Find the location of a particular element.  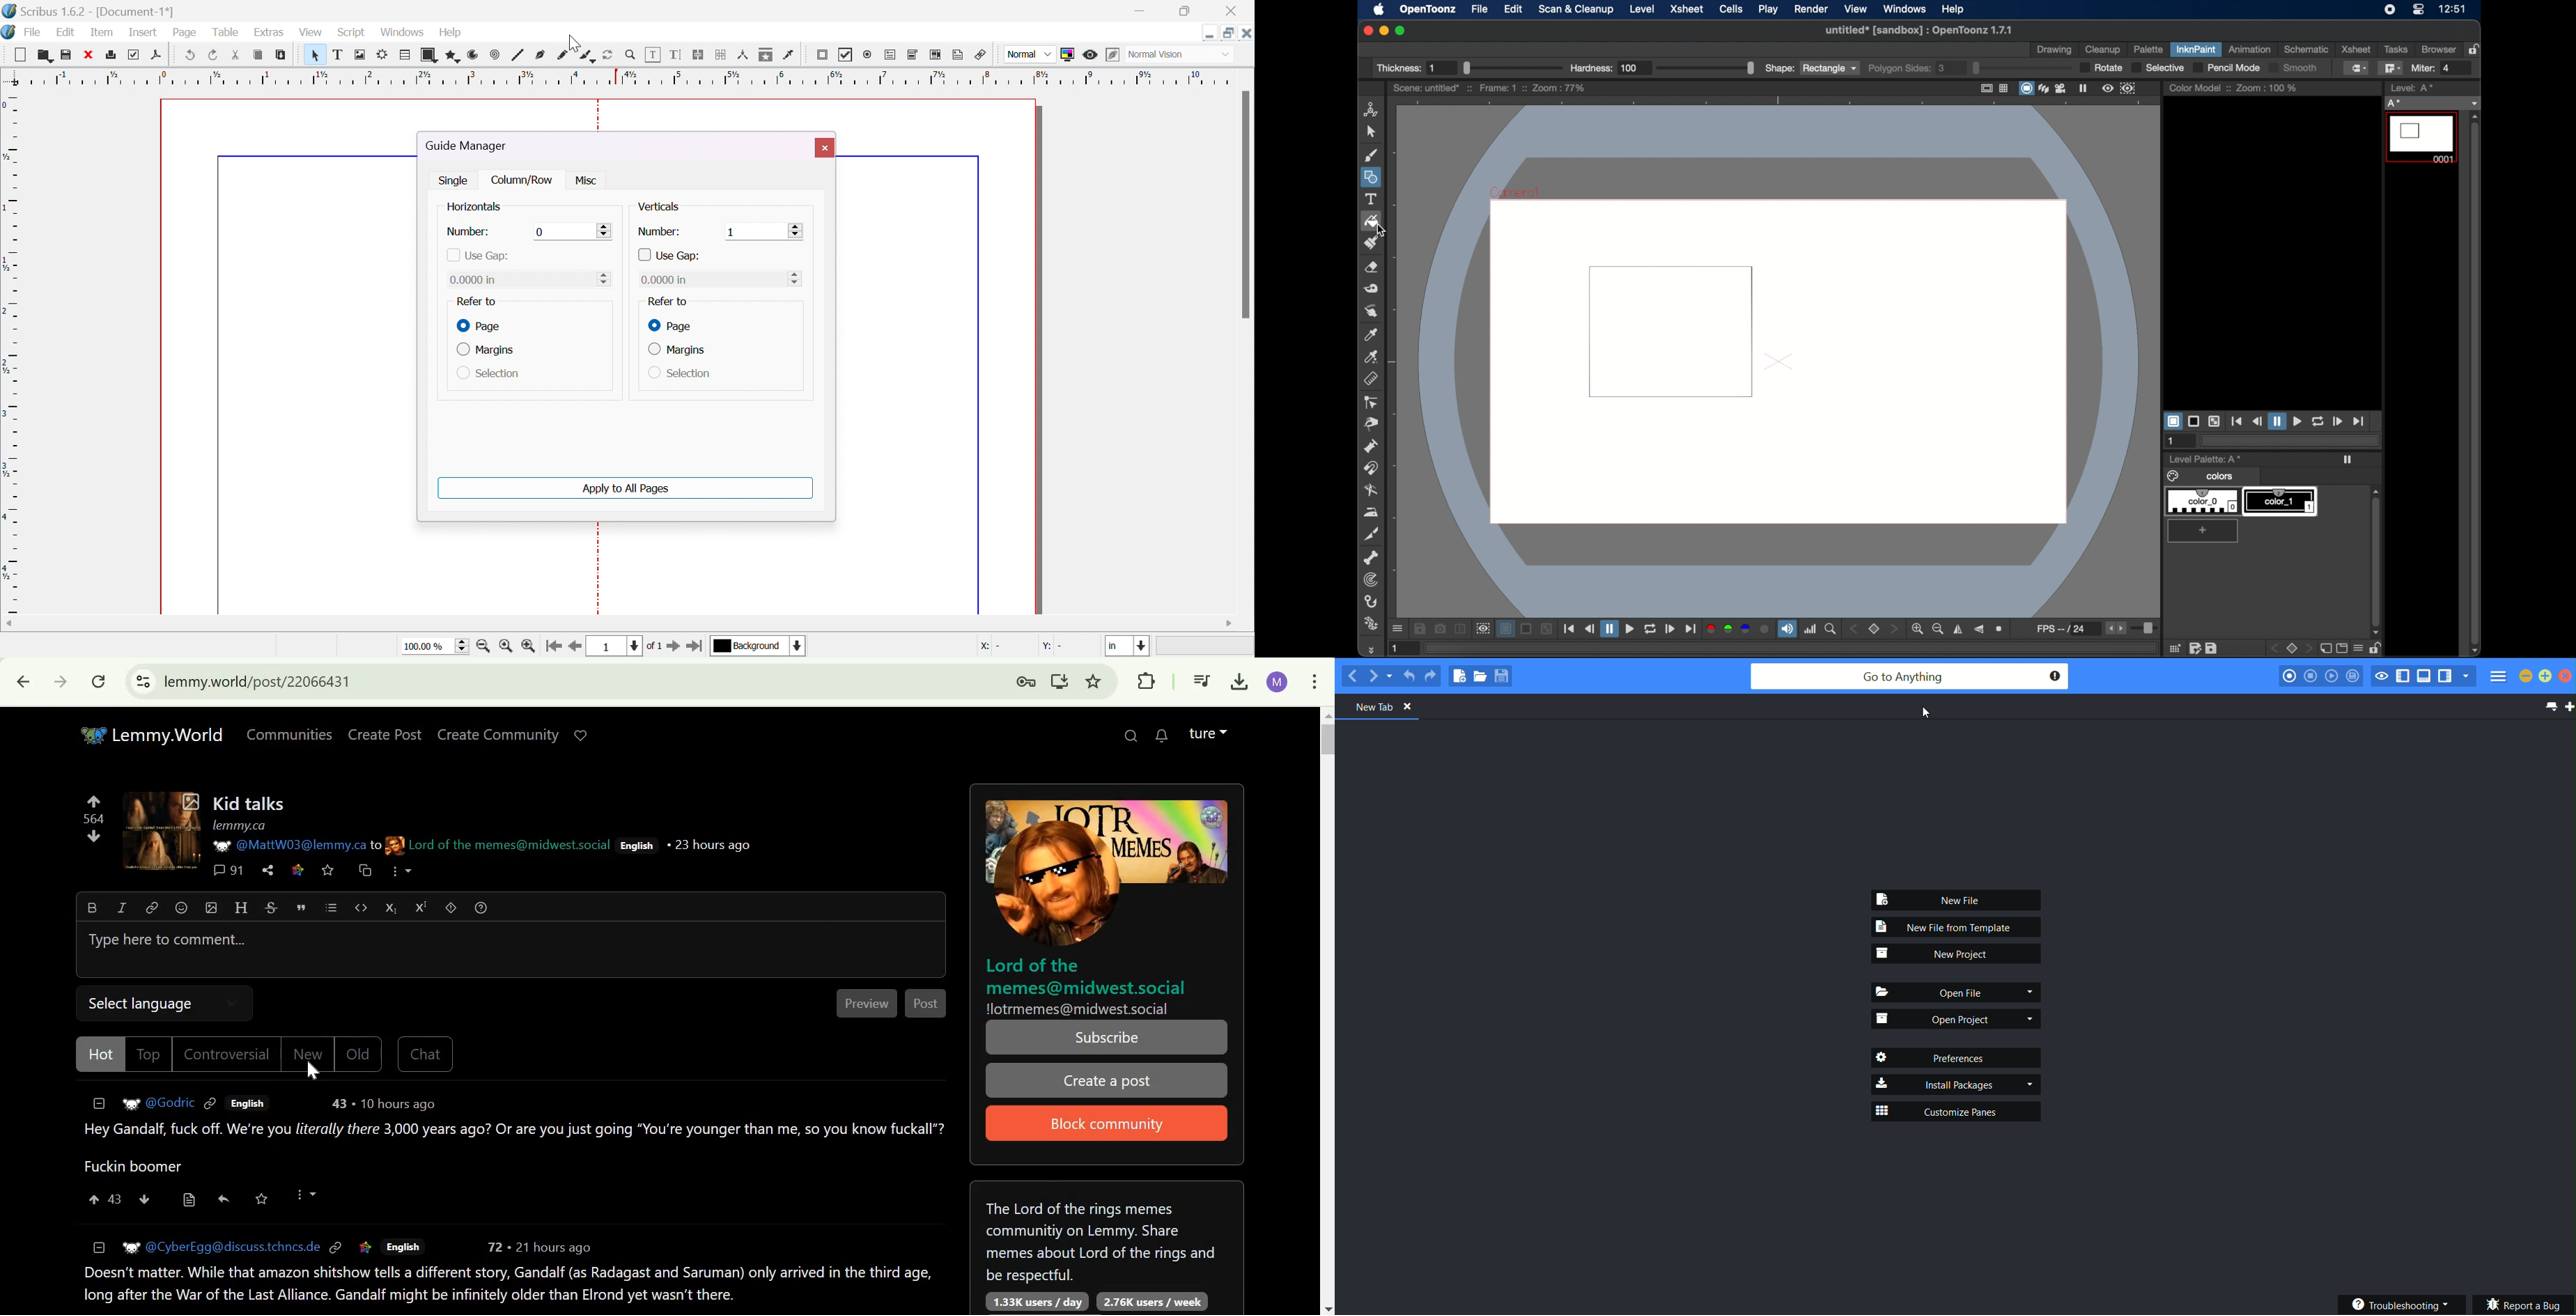

preflight verifier is located at coordinates (138, 54).